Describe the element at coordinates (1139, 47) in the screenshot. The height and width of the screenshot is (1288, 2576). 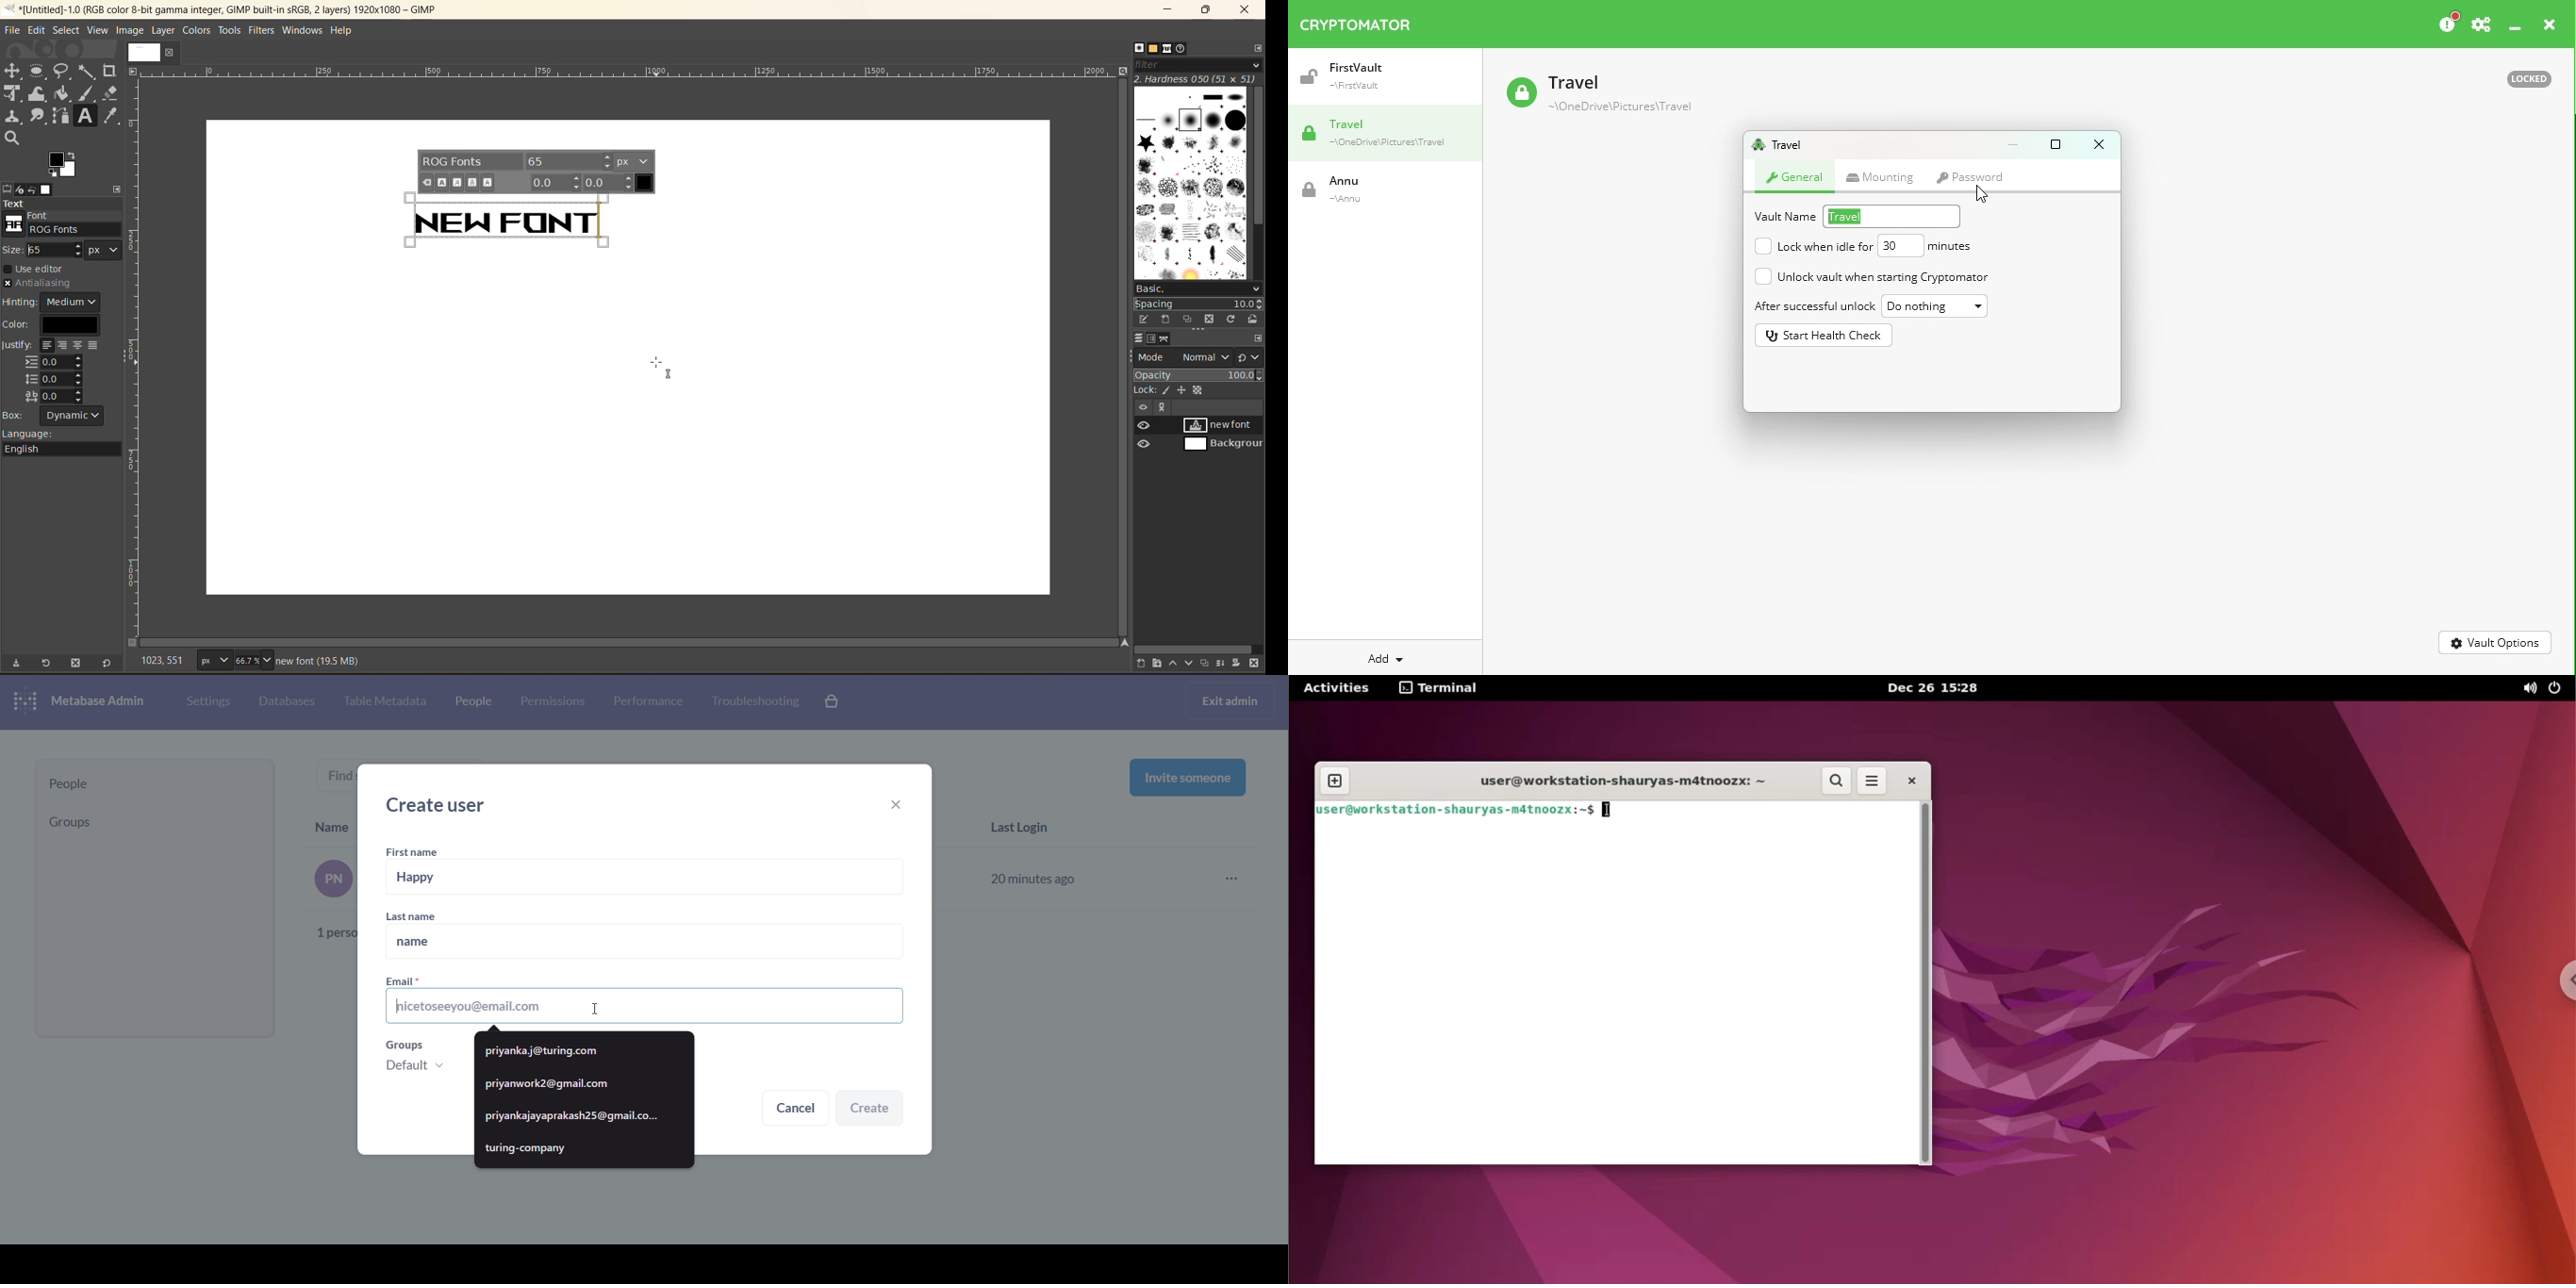
I see `brushes` at that location.